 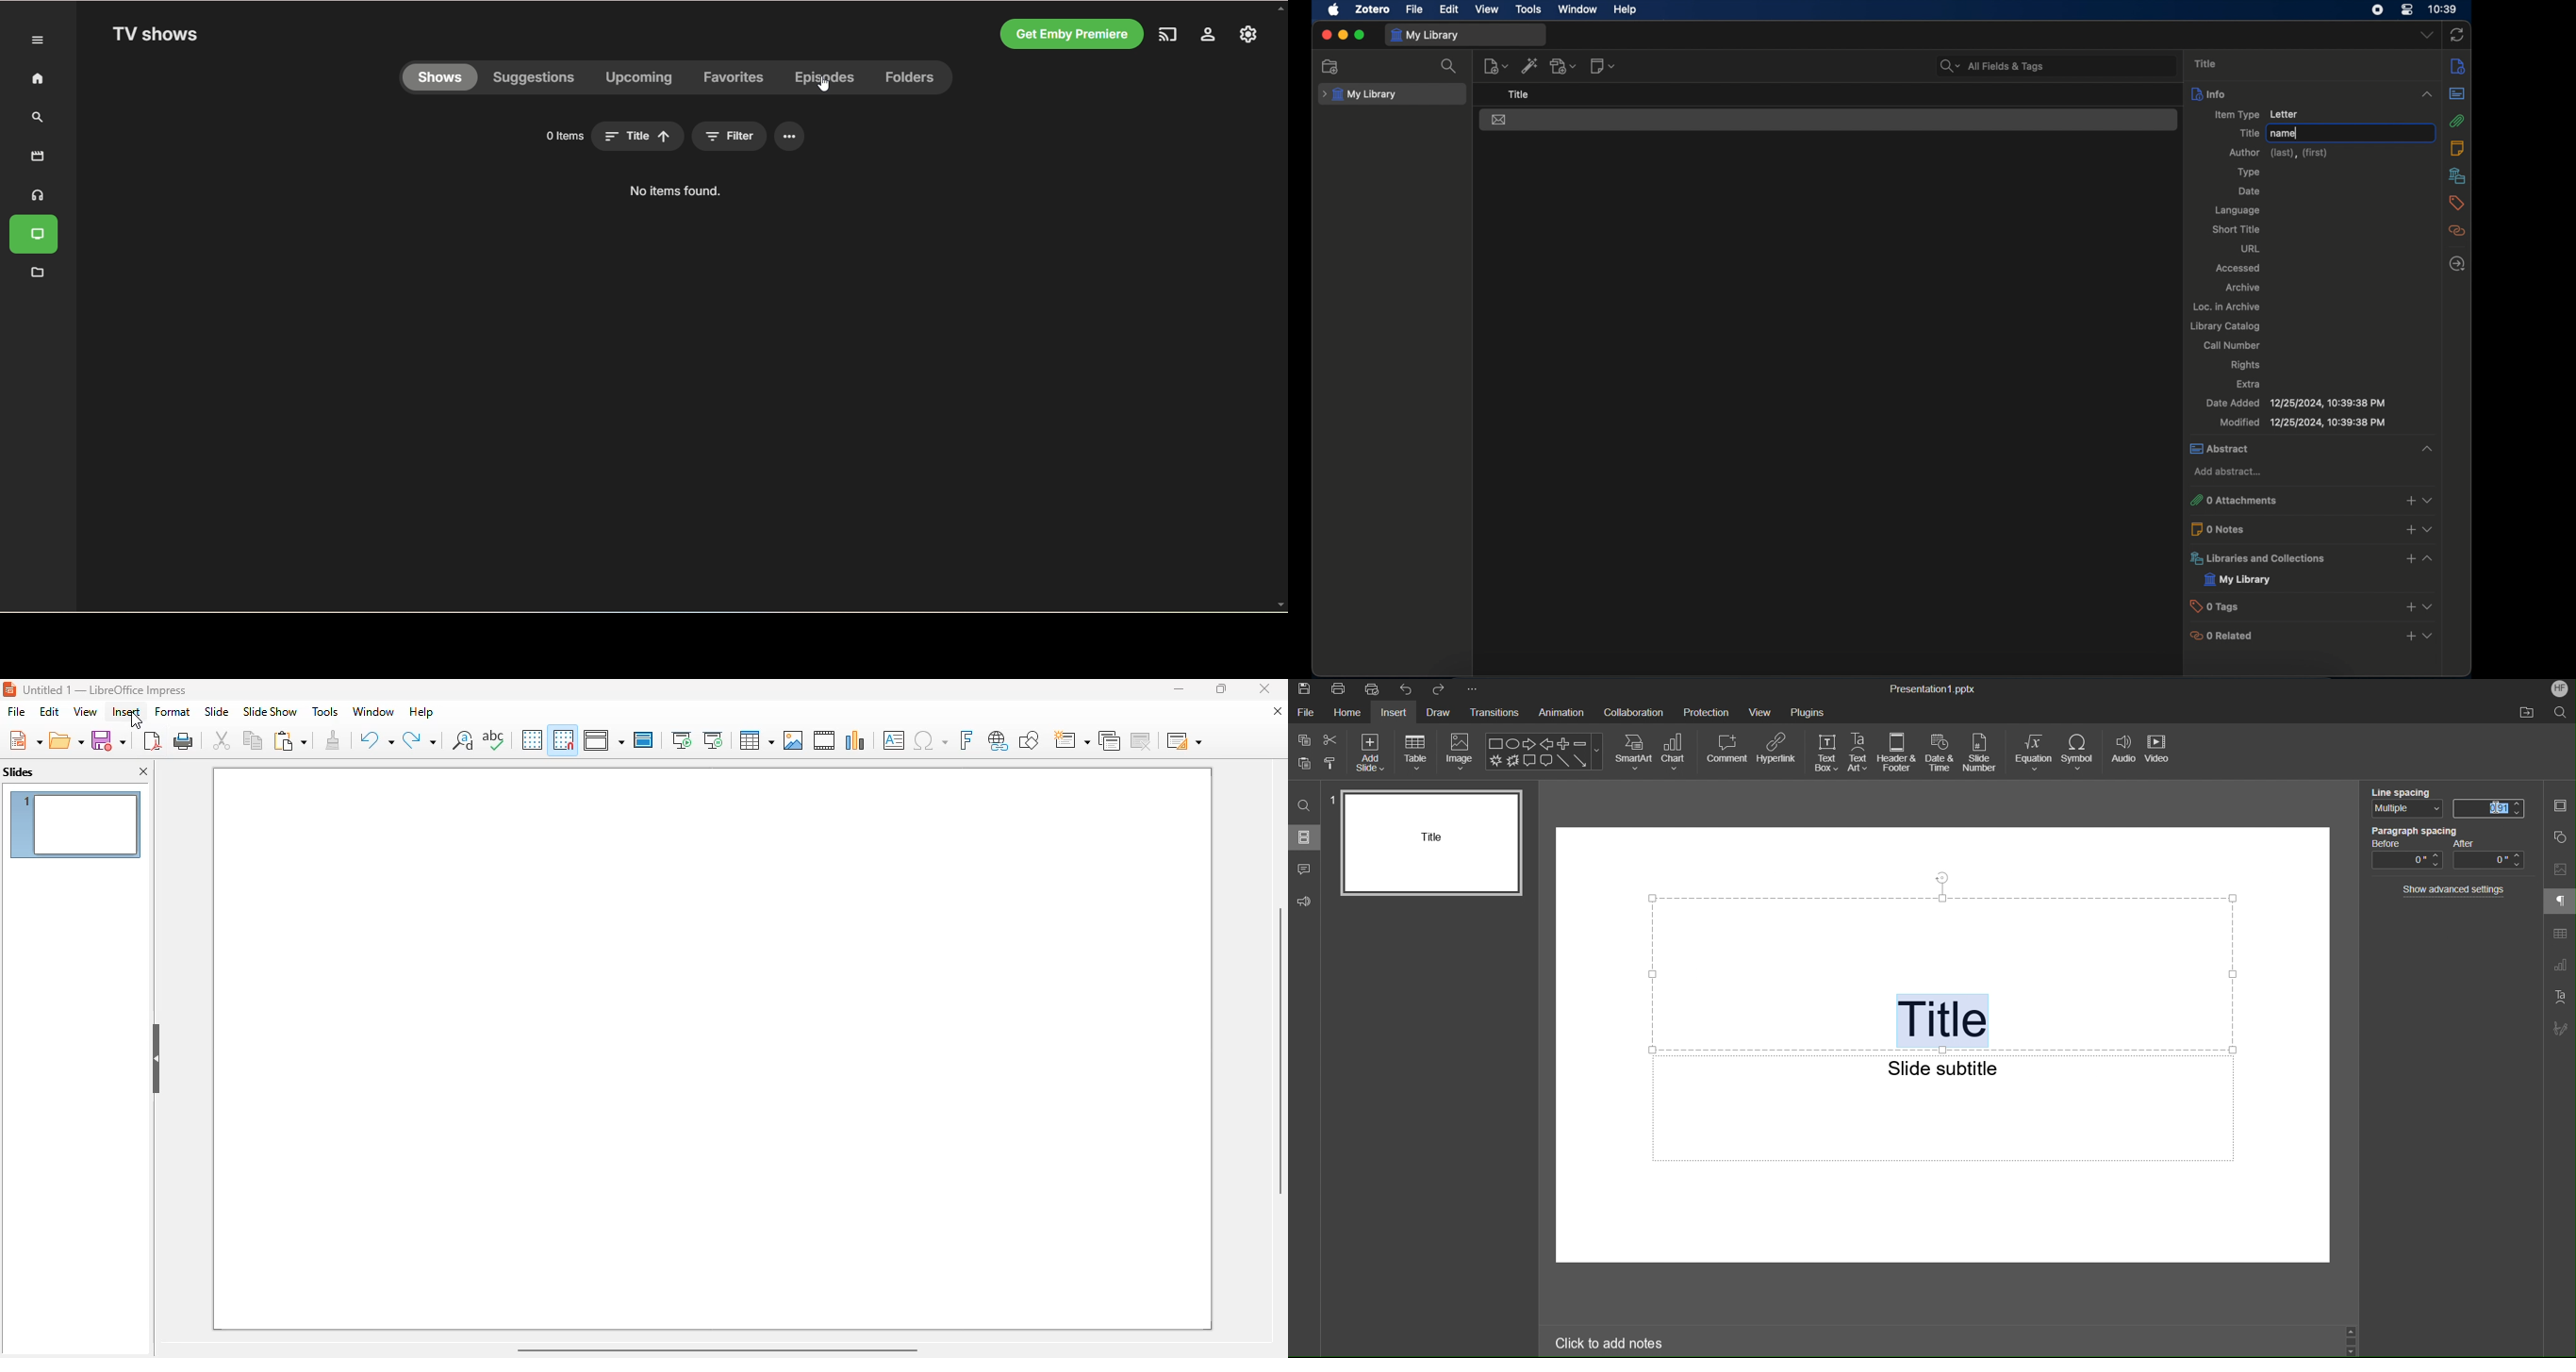 What do you see at coordinates (2561, 903) in the screenshot?
I see `Paragraph Settings` at bounding box center [2561, 903].